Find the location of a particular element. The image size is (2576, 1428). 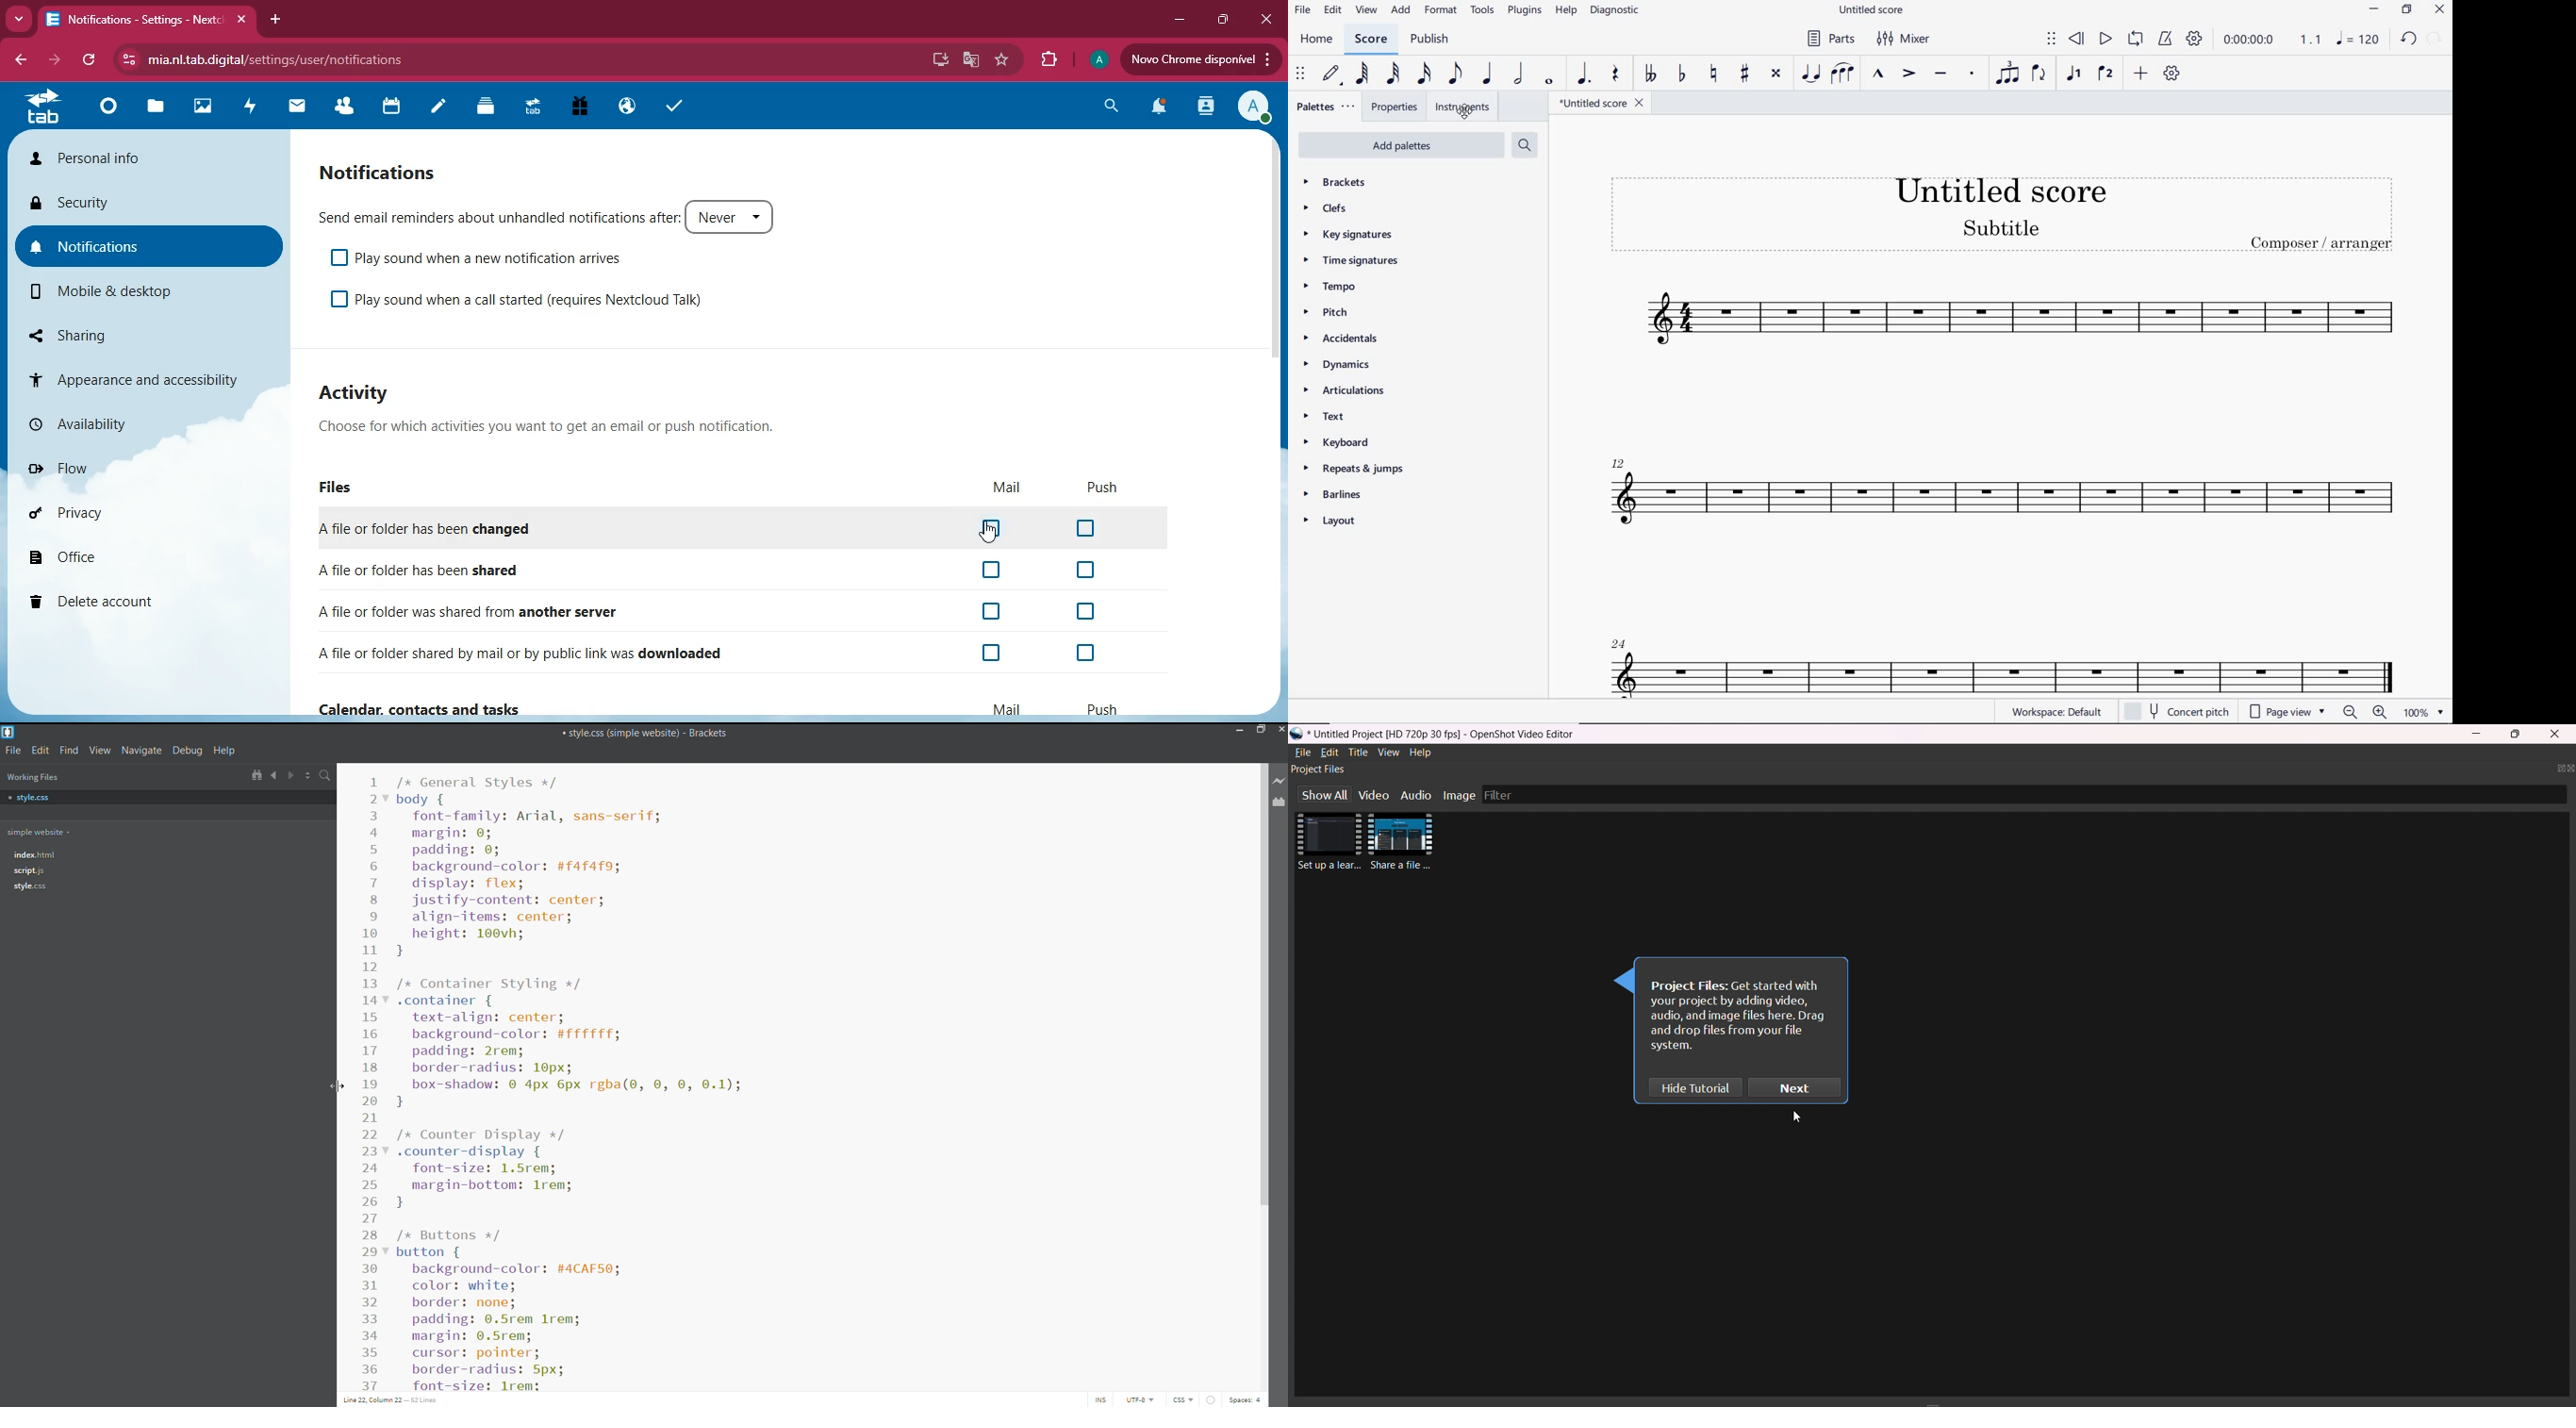

notifications is located at coordinates (141, 247).